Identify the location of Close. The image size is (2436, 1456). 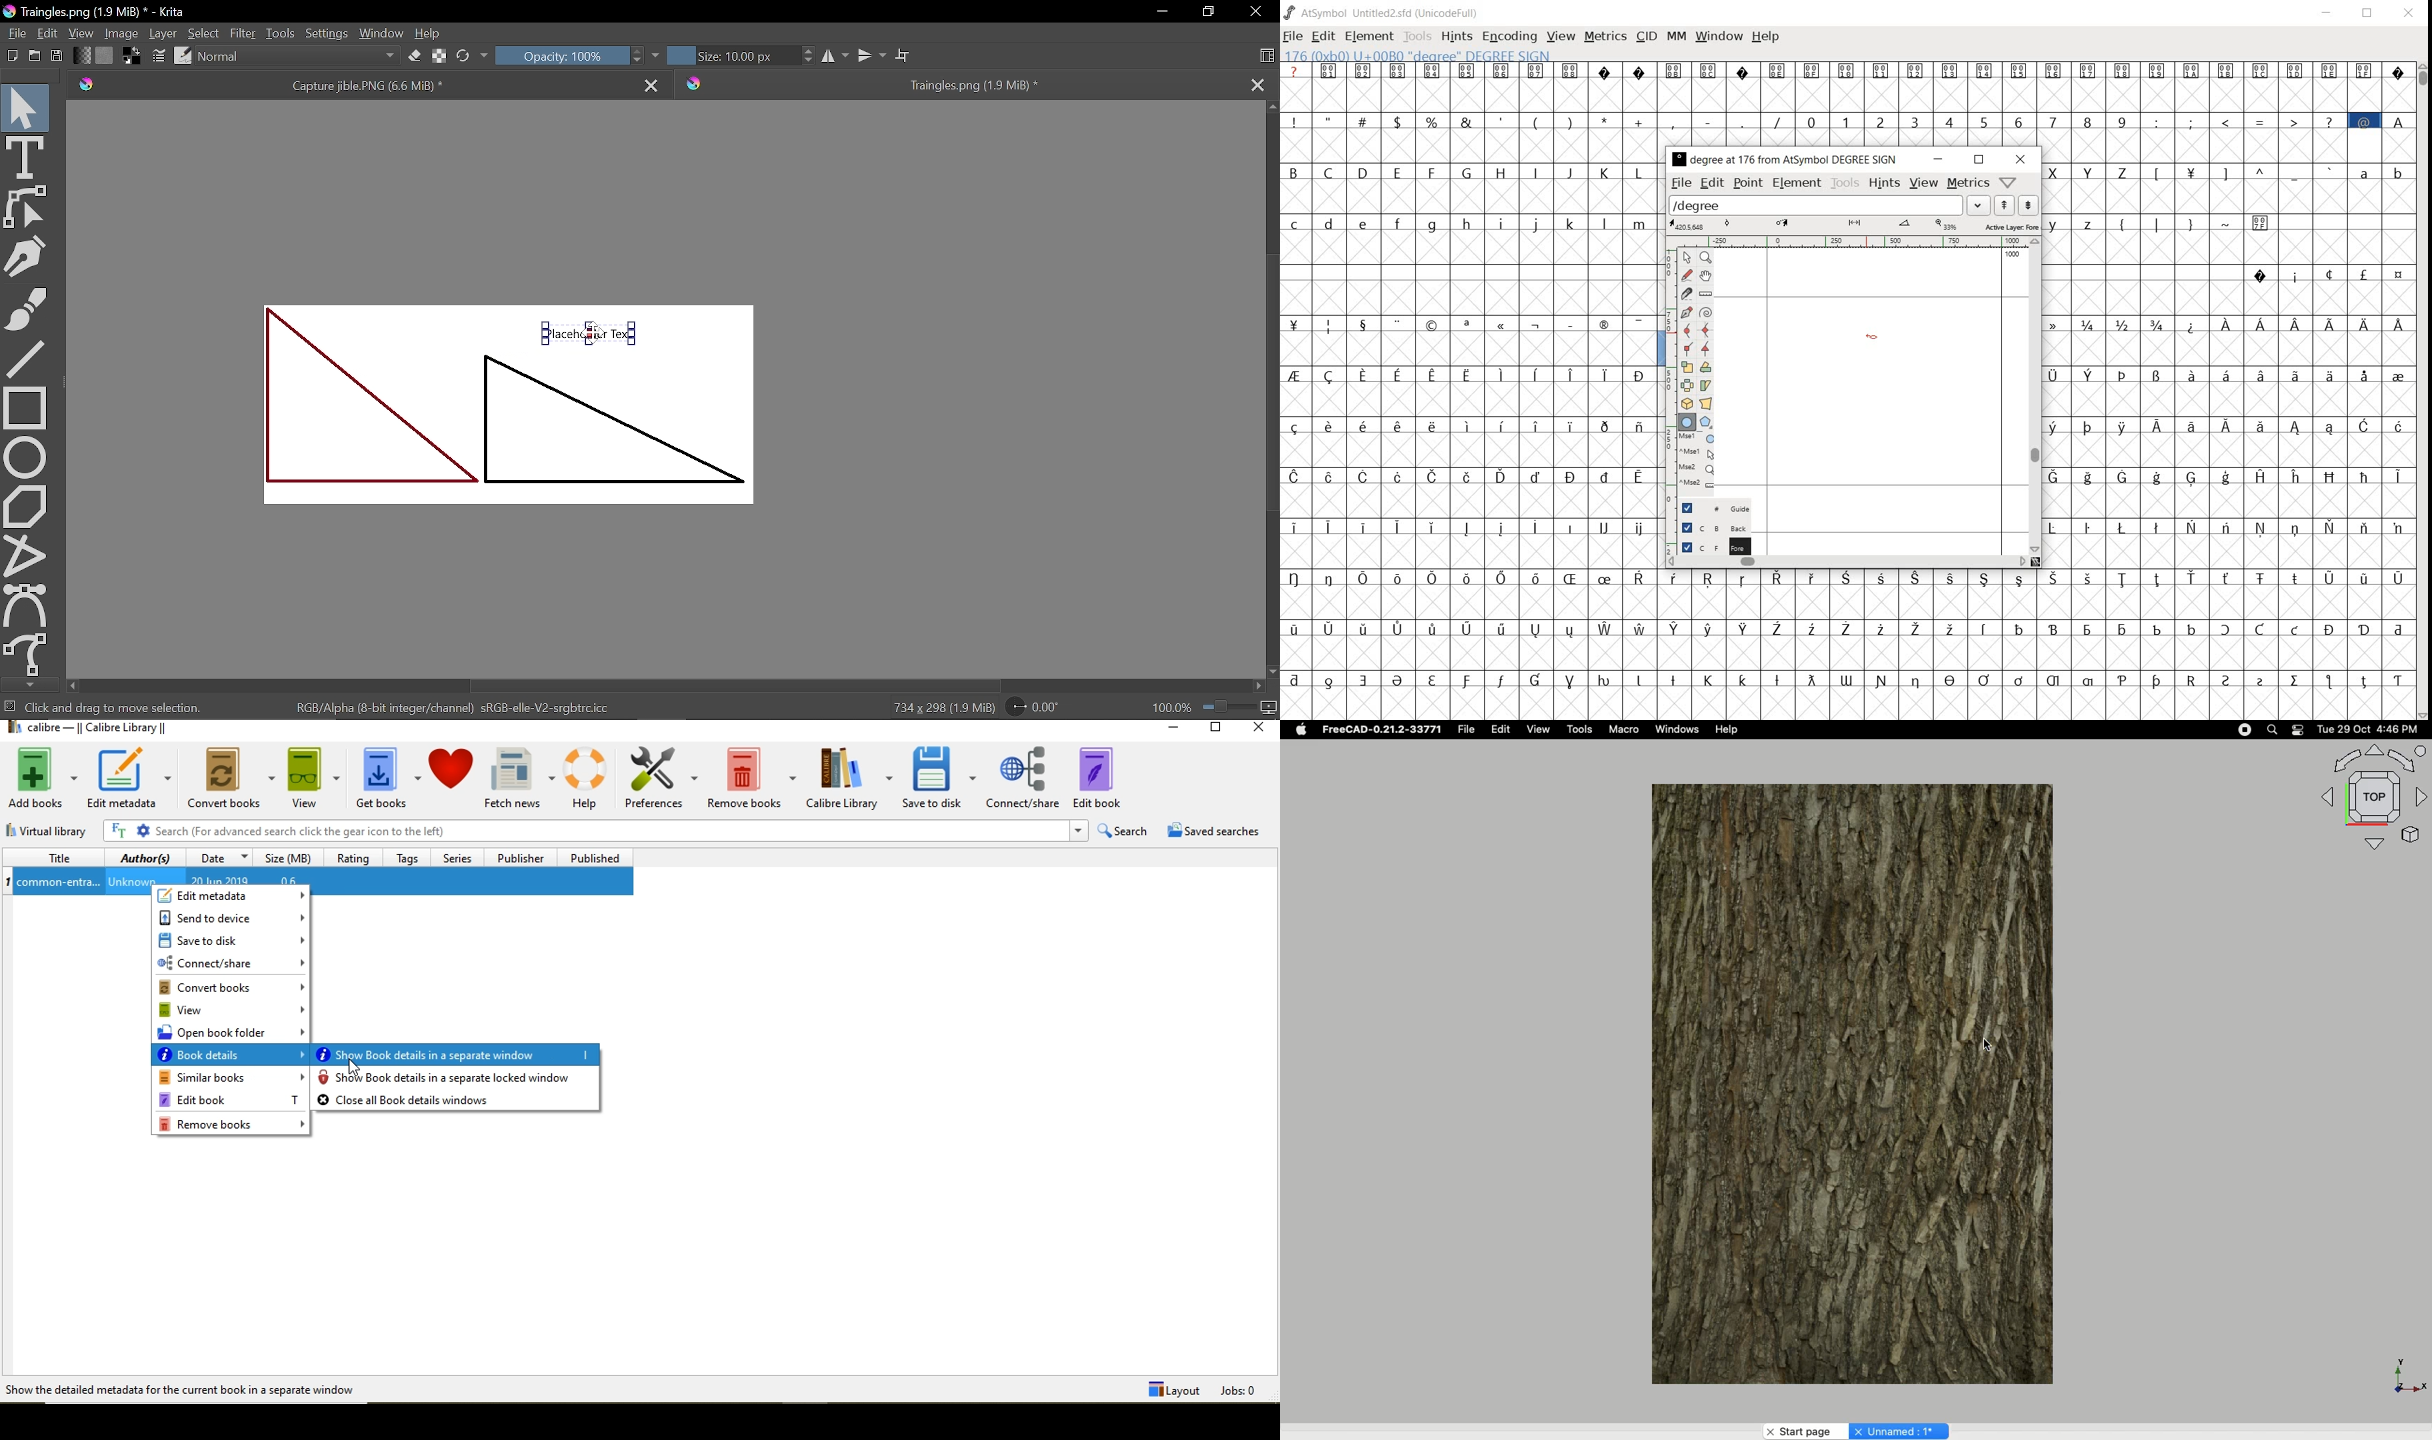
(1255, 13).